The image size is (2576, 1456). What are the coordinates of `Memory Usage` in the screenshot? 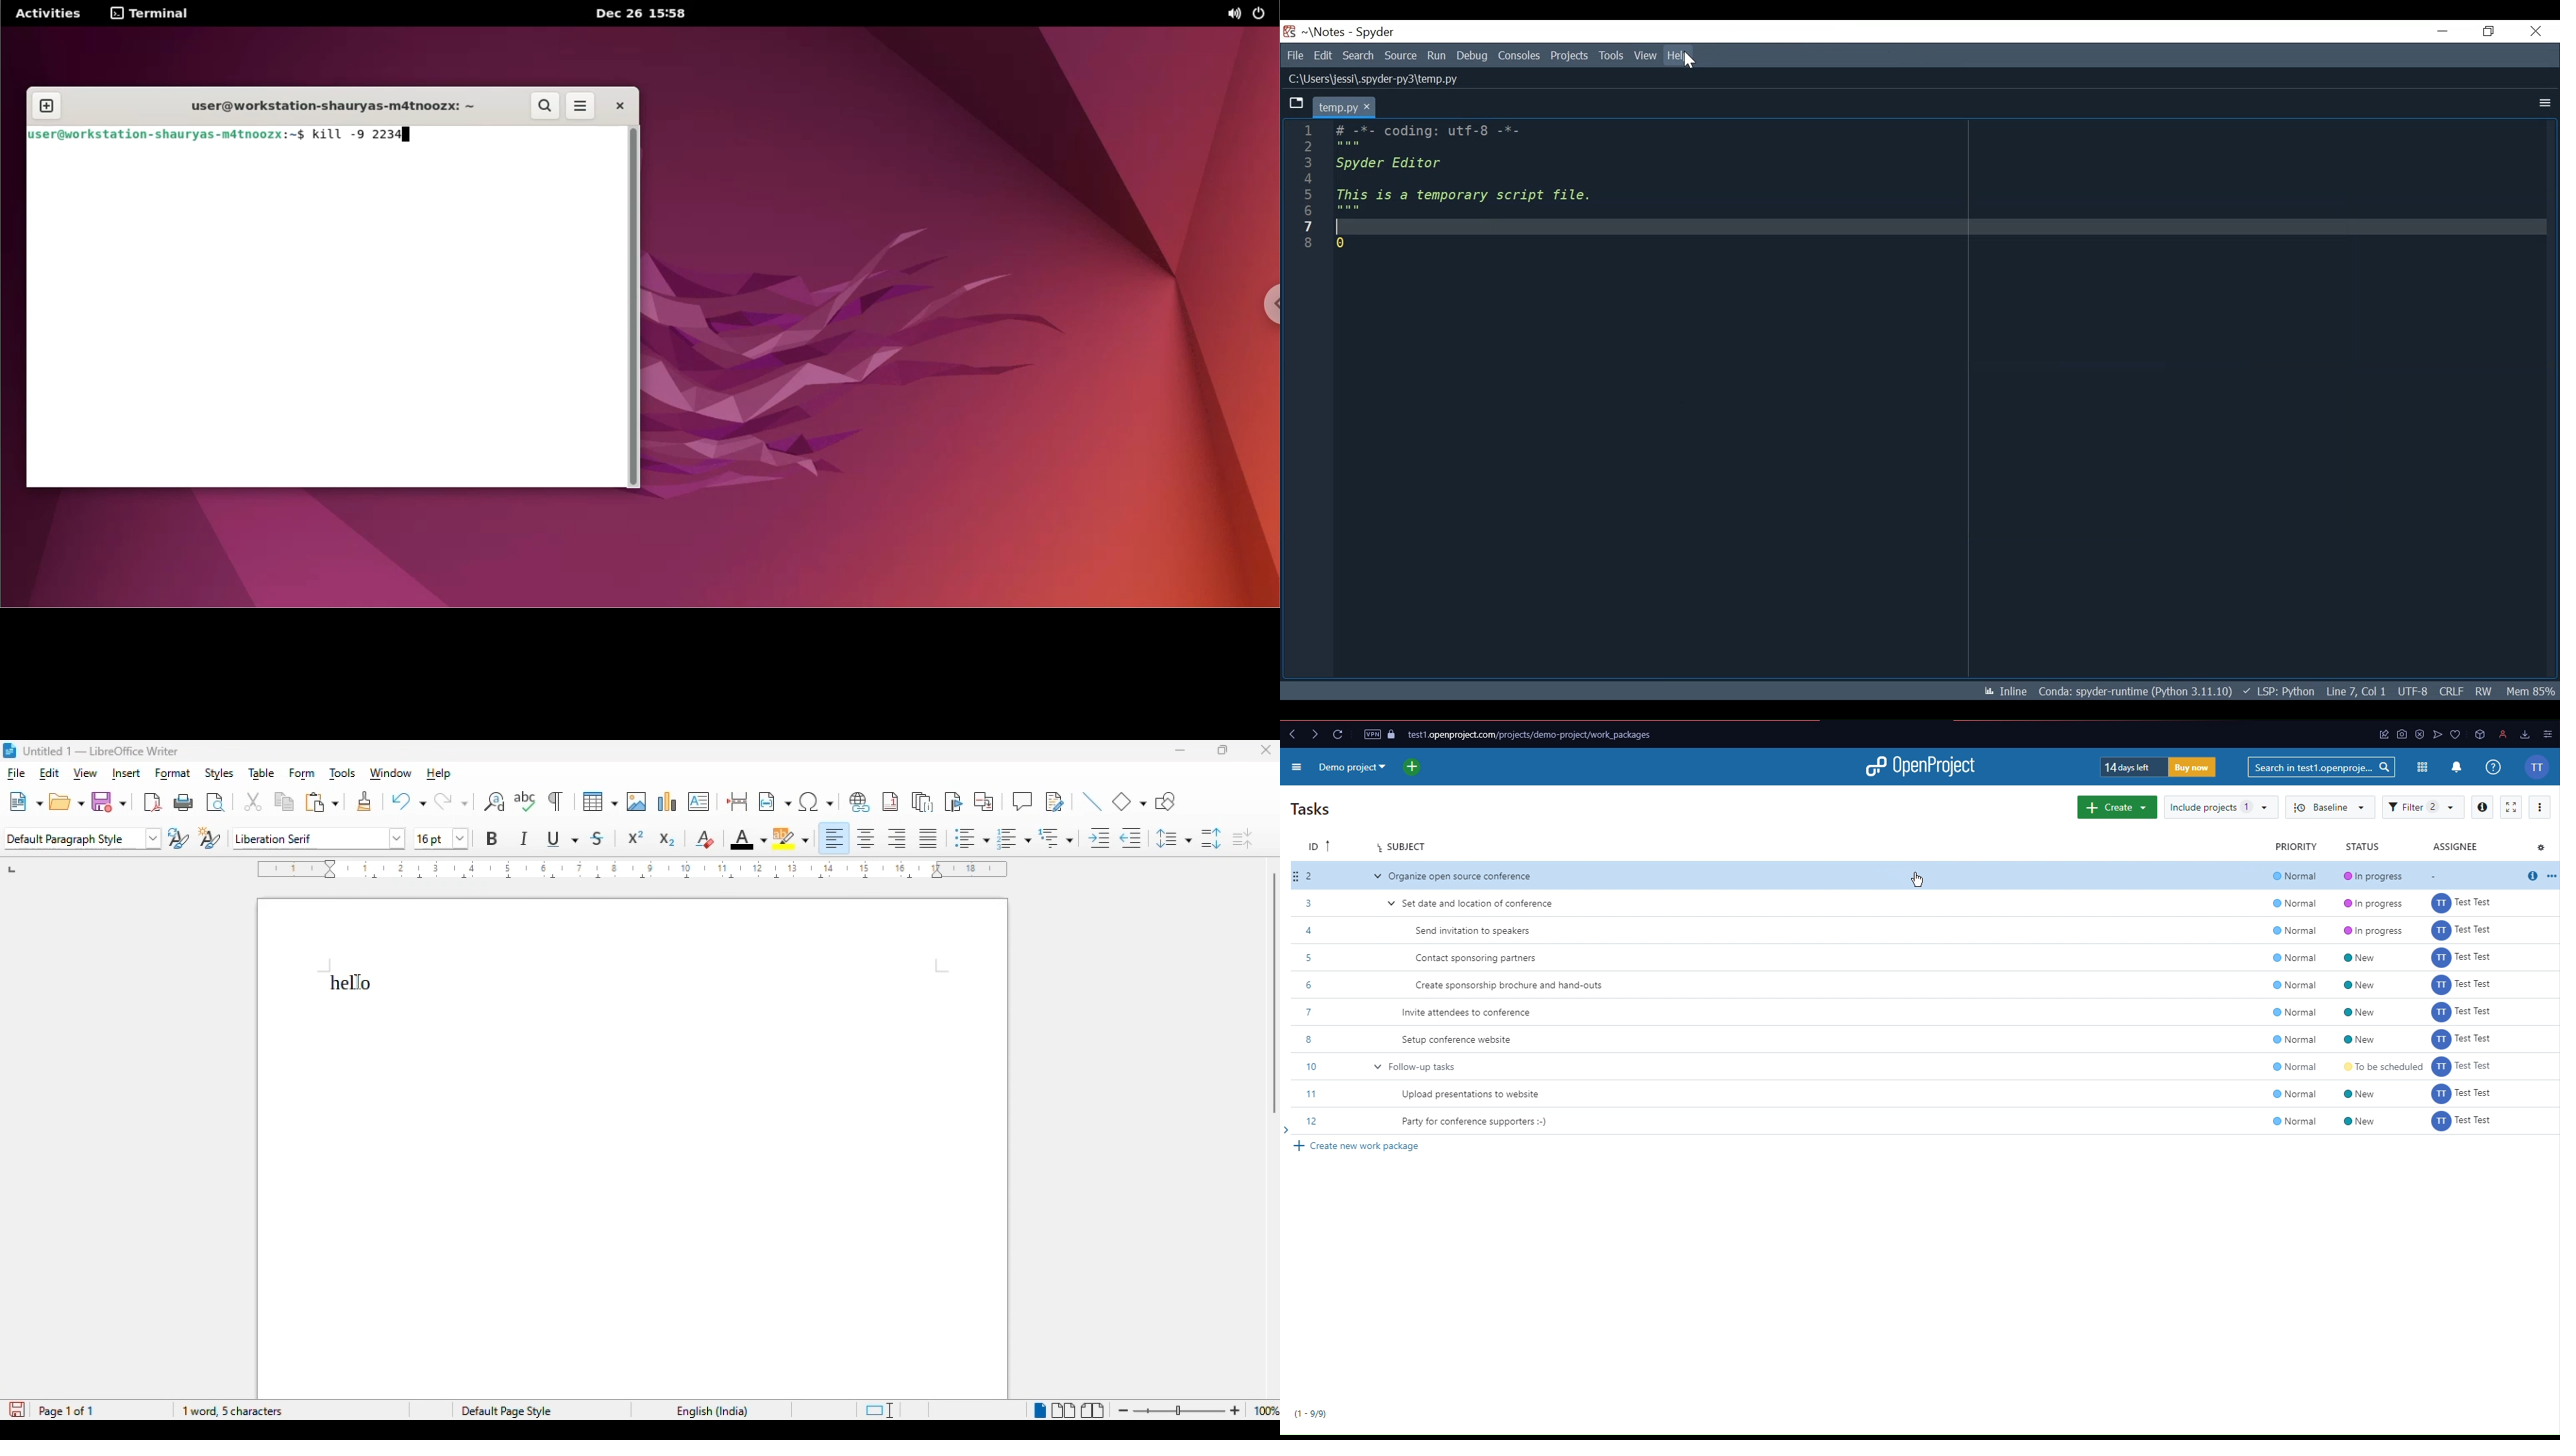 It's located at (2533, 691).